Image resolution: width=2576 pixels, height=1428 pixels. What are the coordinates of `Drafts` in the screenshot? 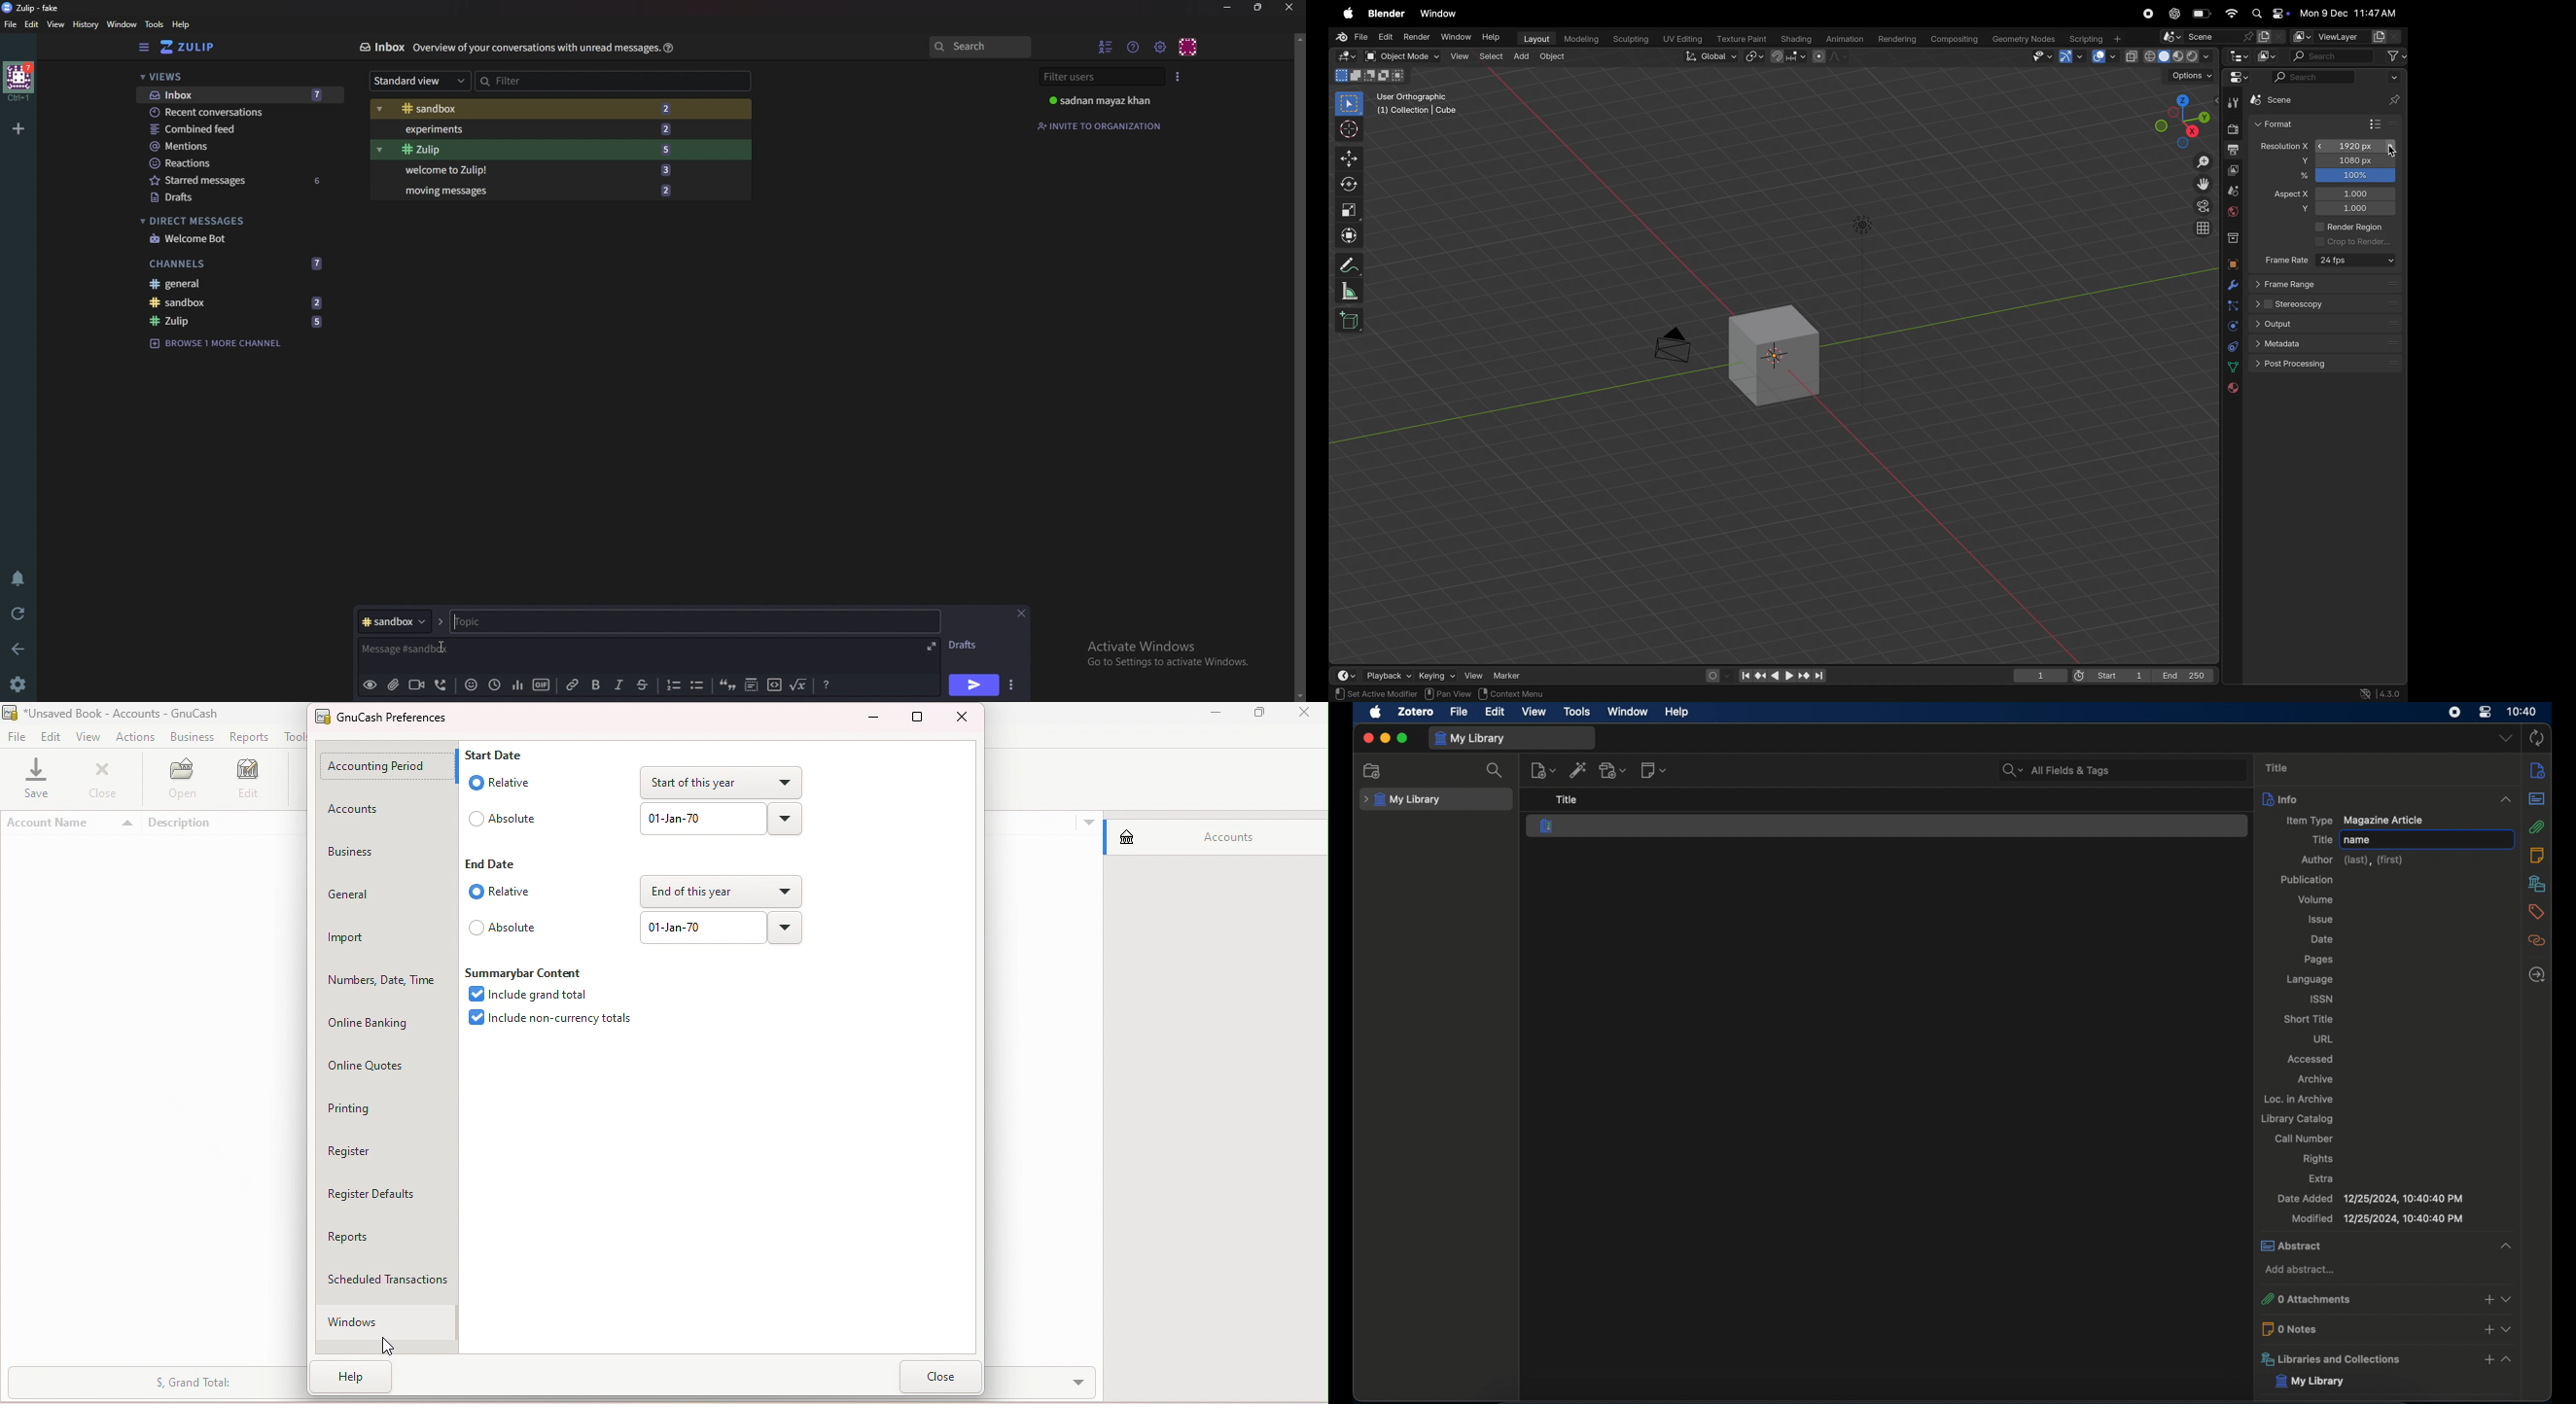 It's located at (238, 199).